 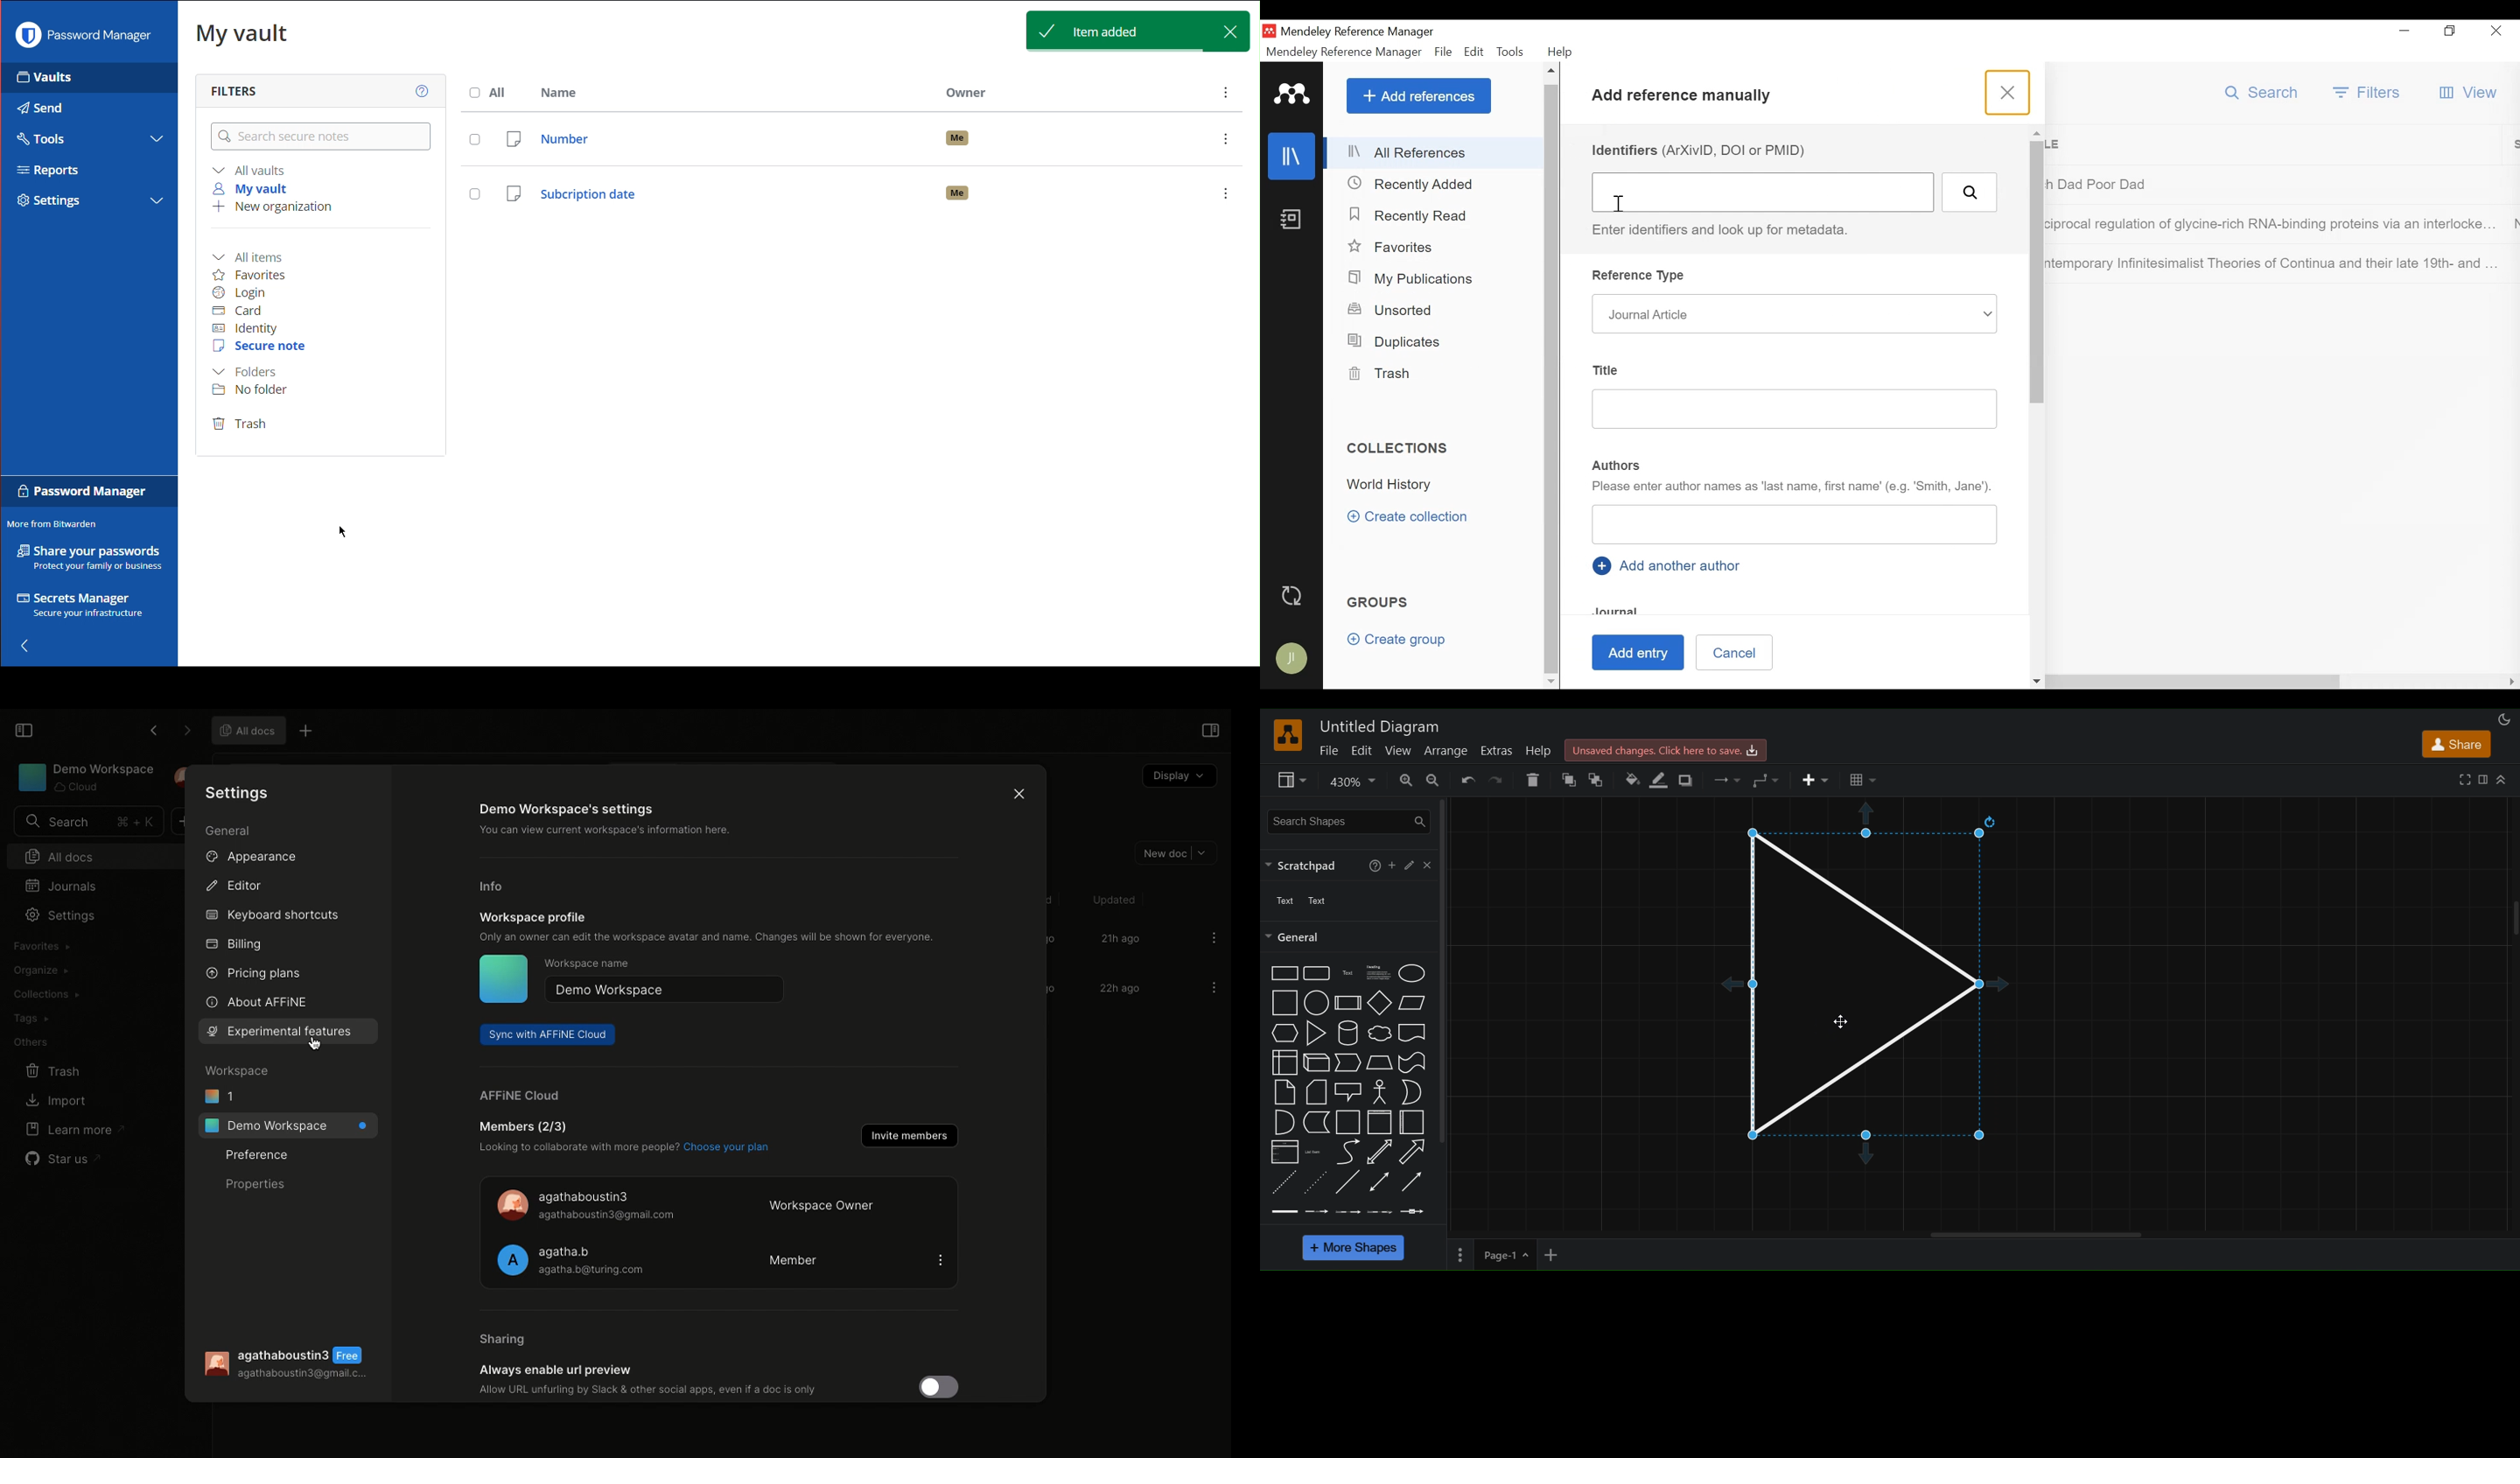 What do you see at coordinates (1214, 937) in the screenshot?
I see `Options` at bounding box center [1214, 937].